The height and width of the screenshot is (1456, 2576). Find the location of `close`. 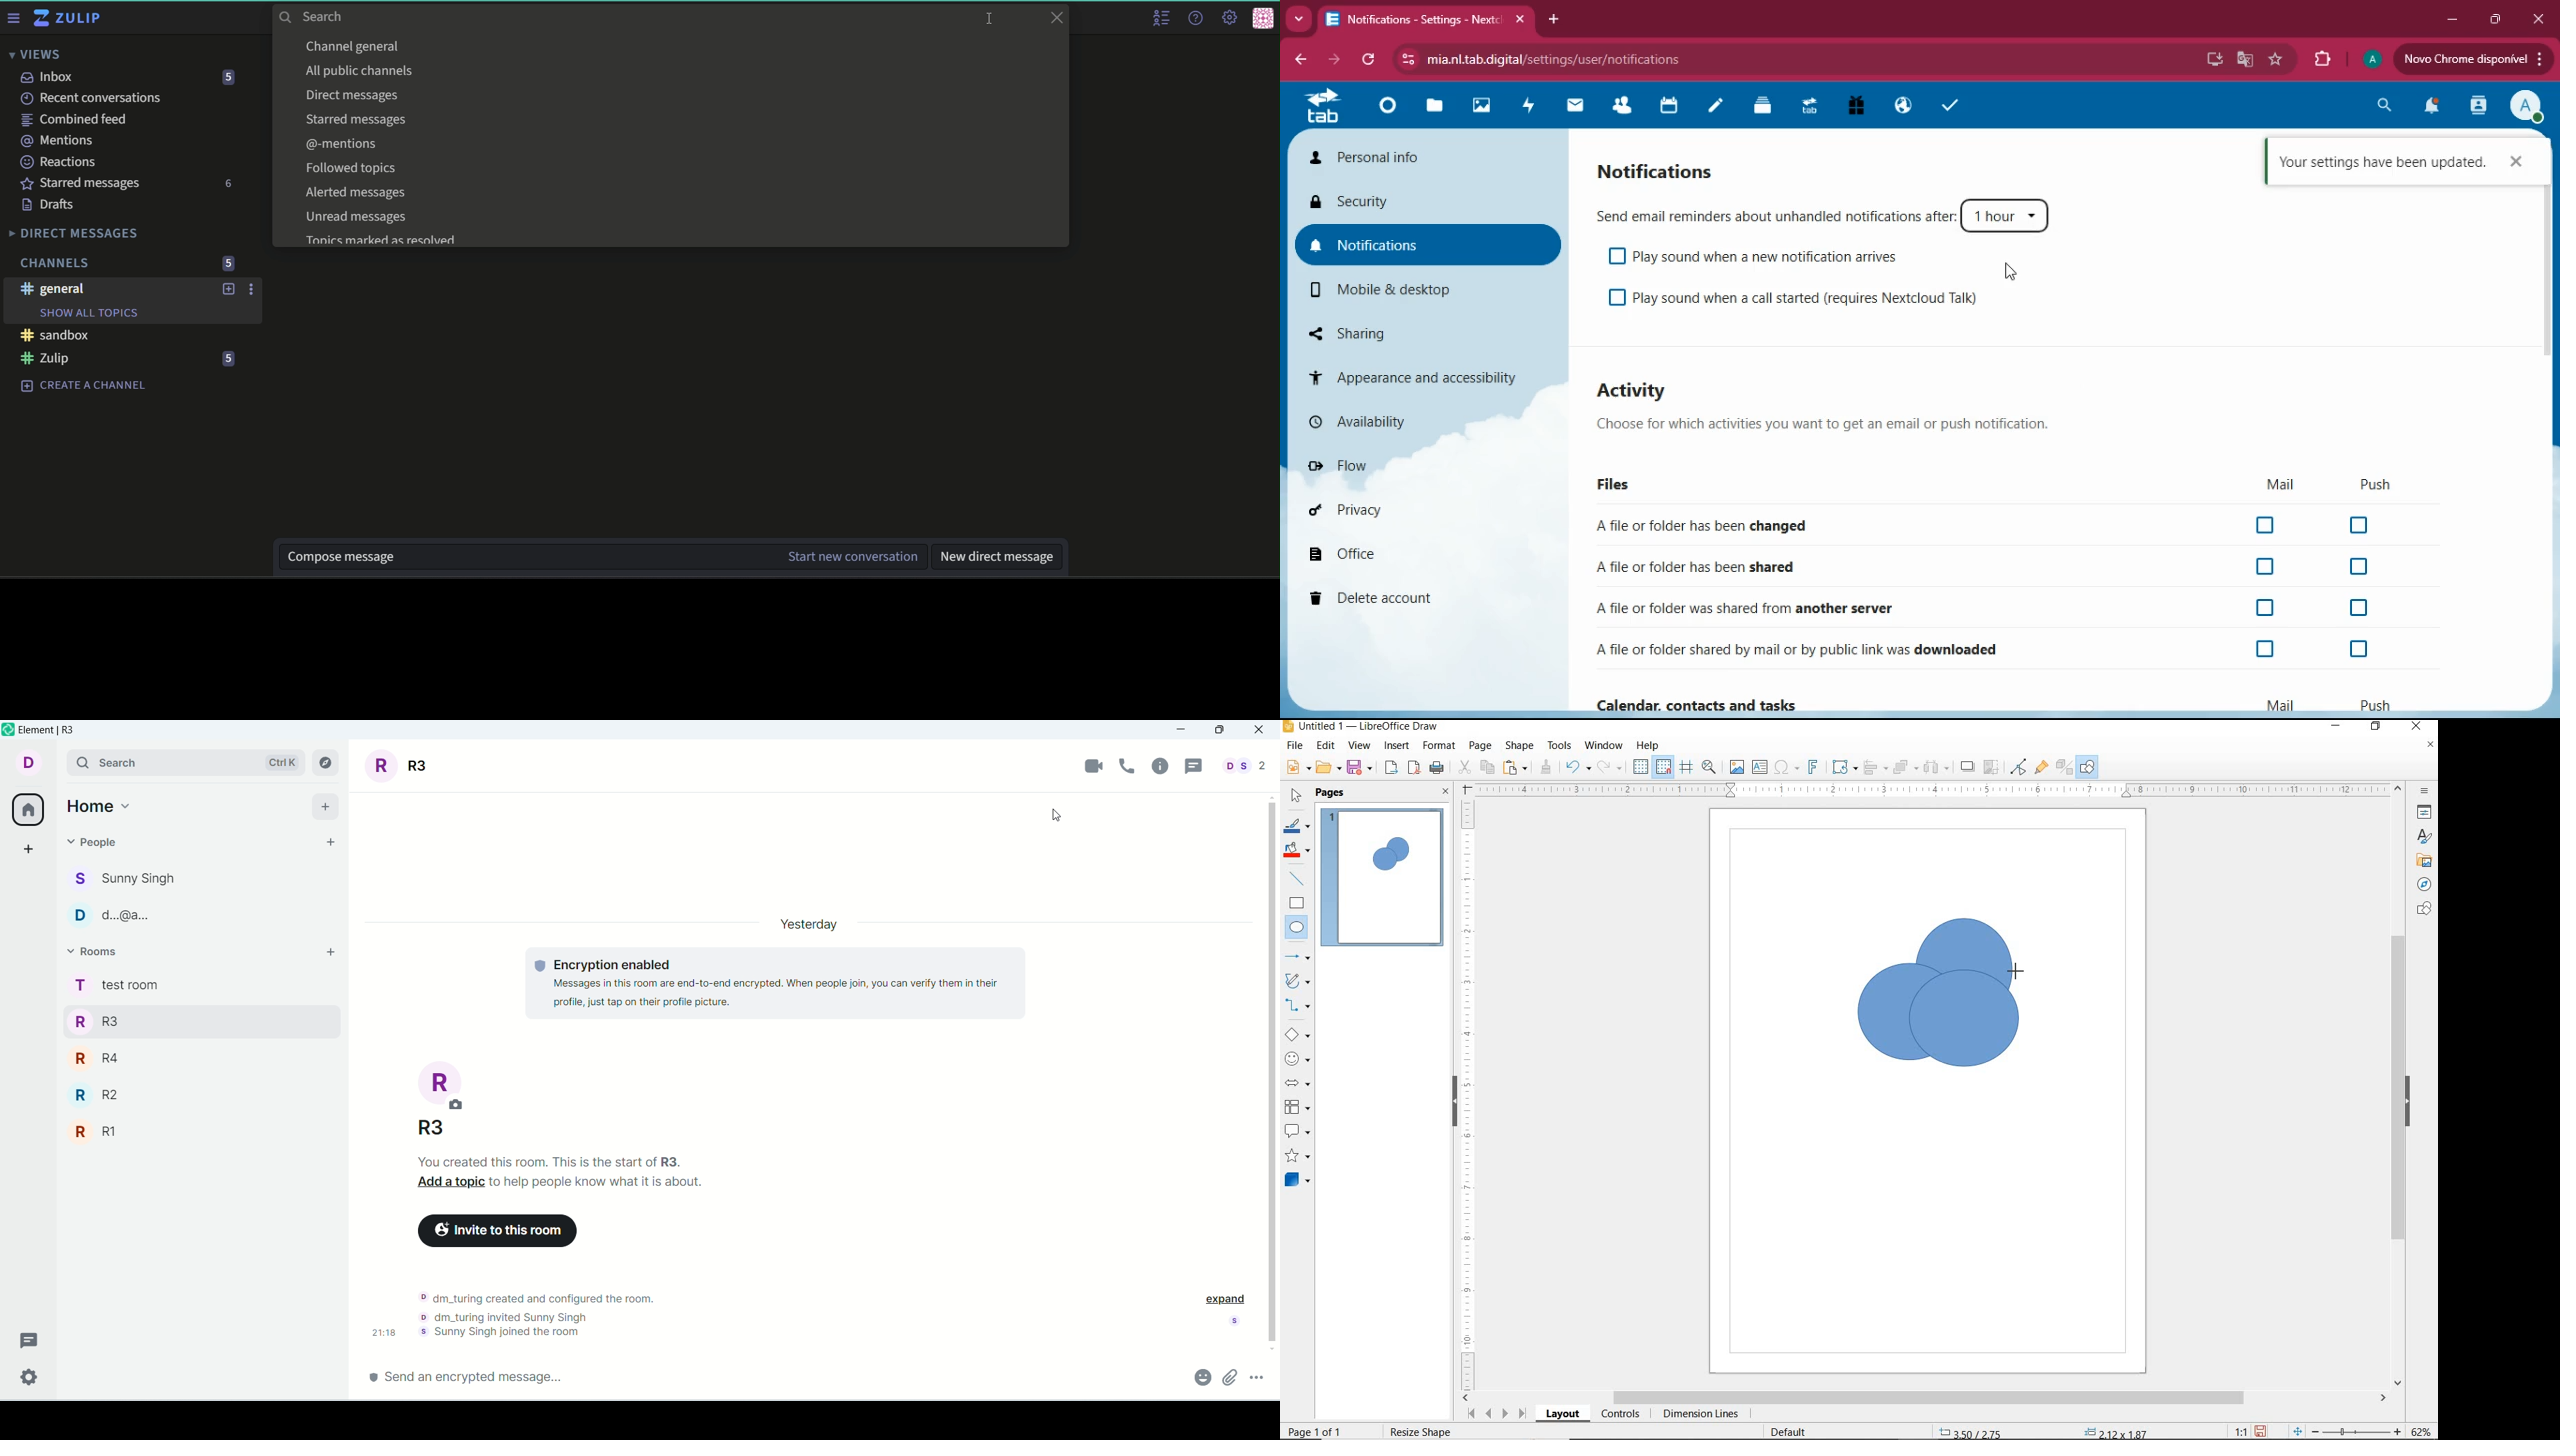

close is located at coordinates (1261, 731).